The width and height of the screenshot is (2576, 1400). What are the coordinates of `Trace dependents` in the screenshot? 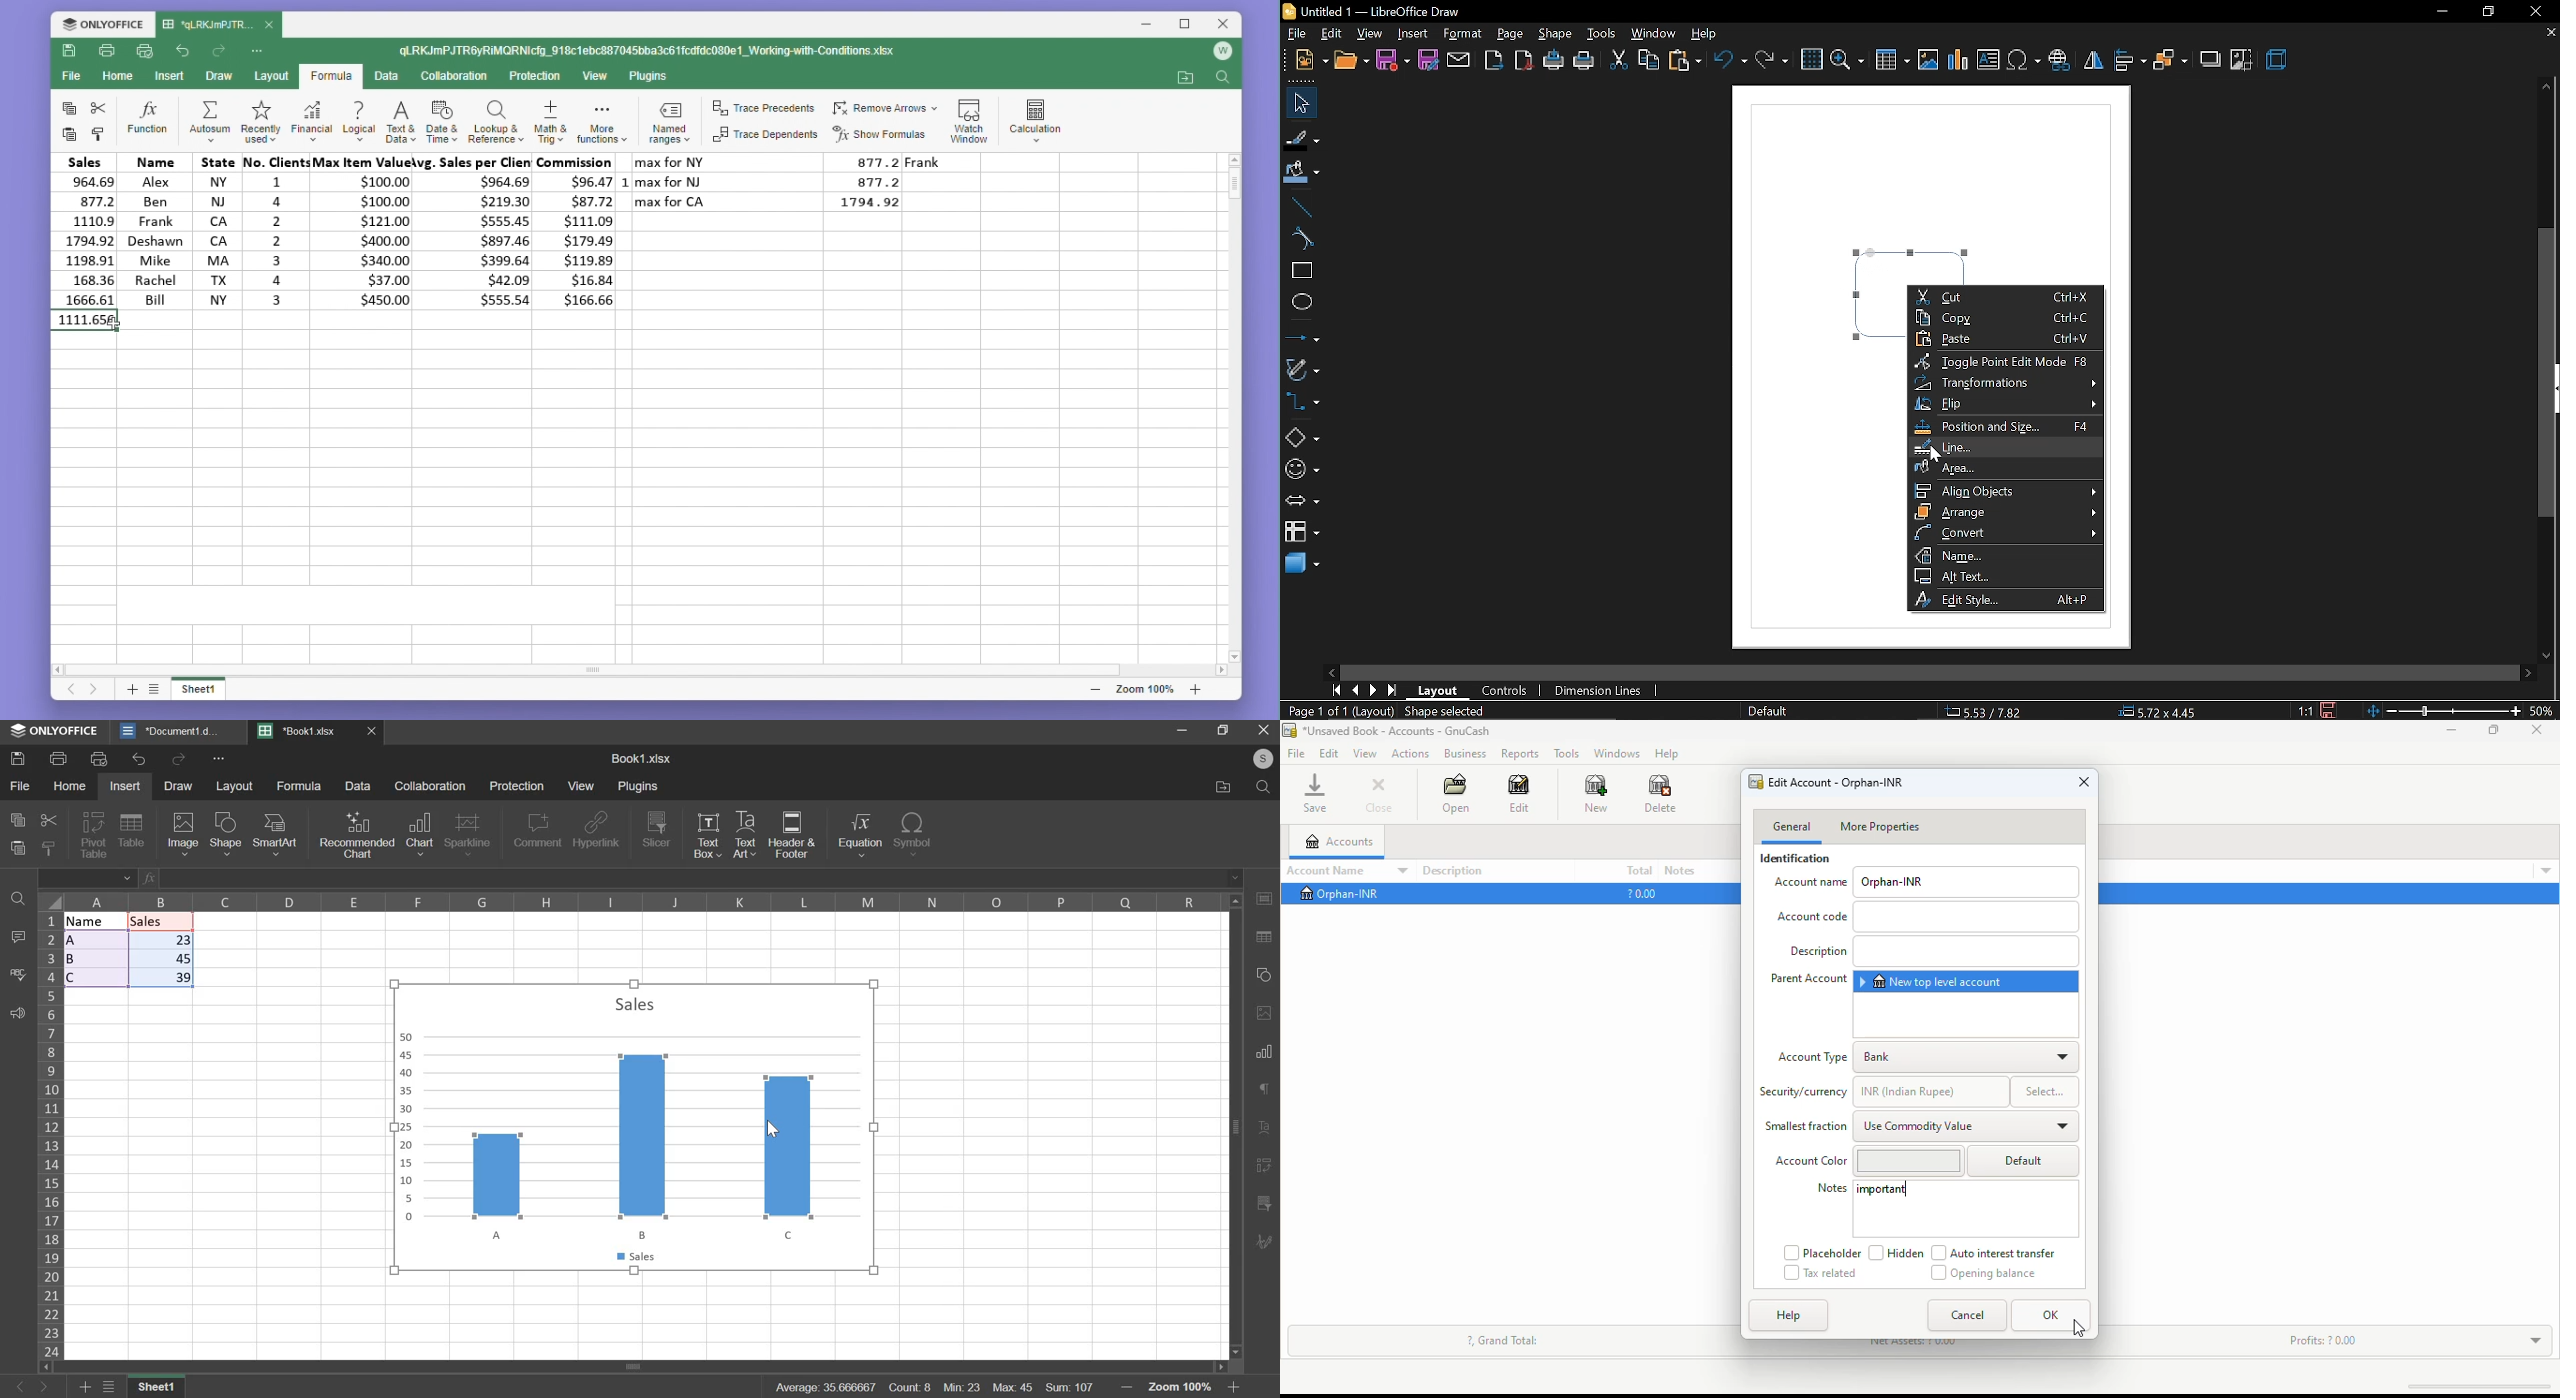 It's located at (766, 135).